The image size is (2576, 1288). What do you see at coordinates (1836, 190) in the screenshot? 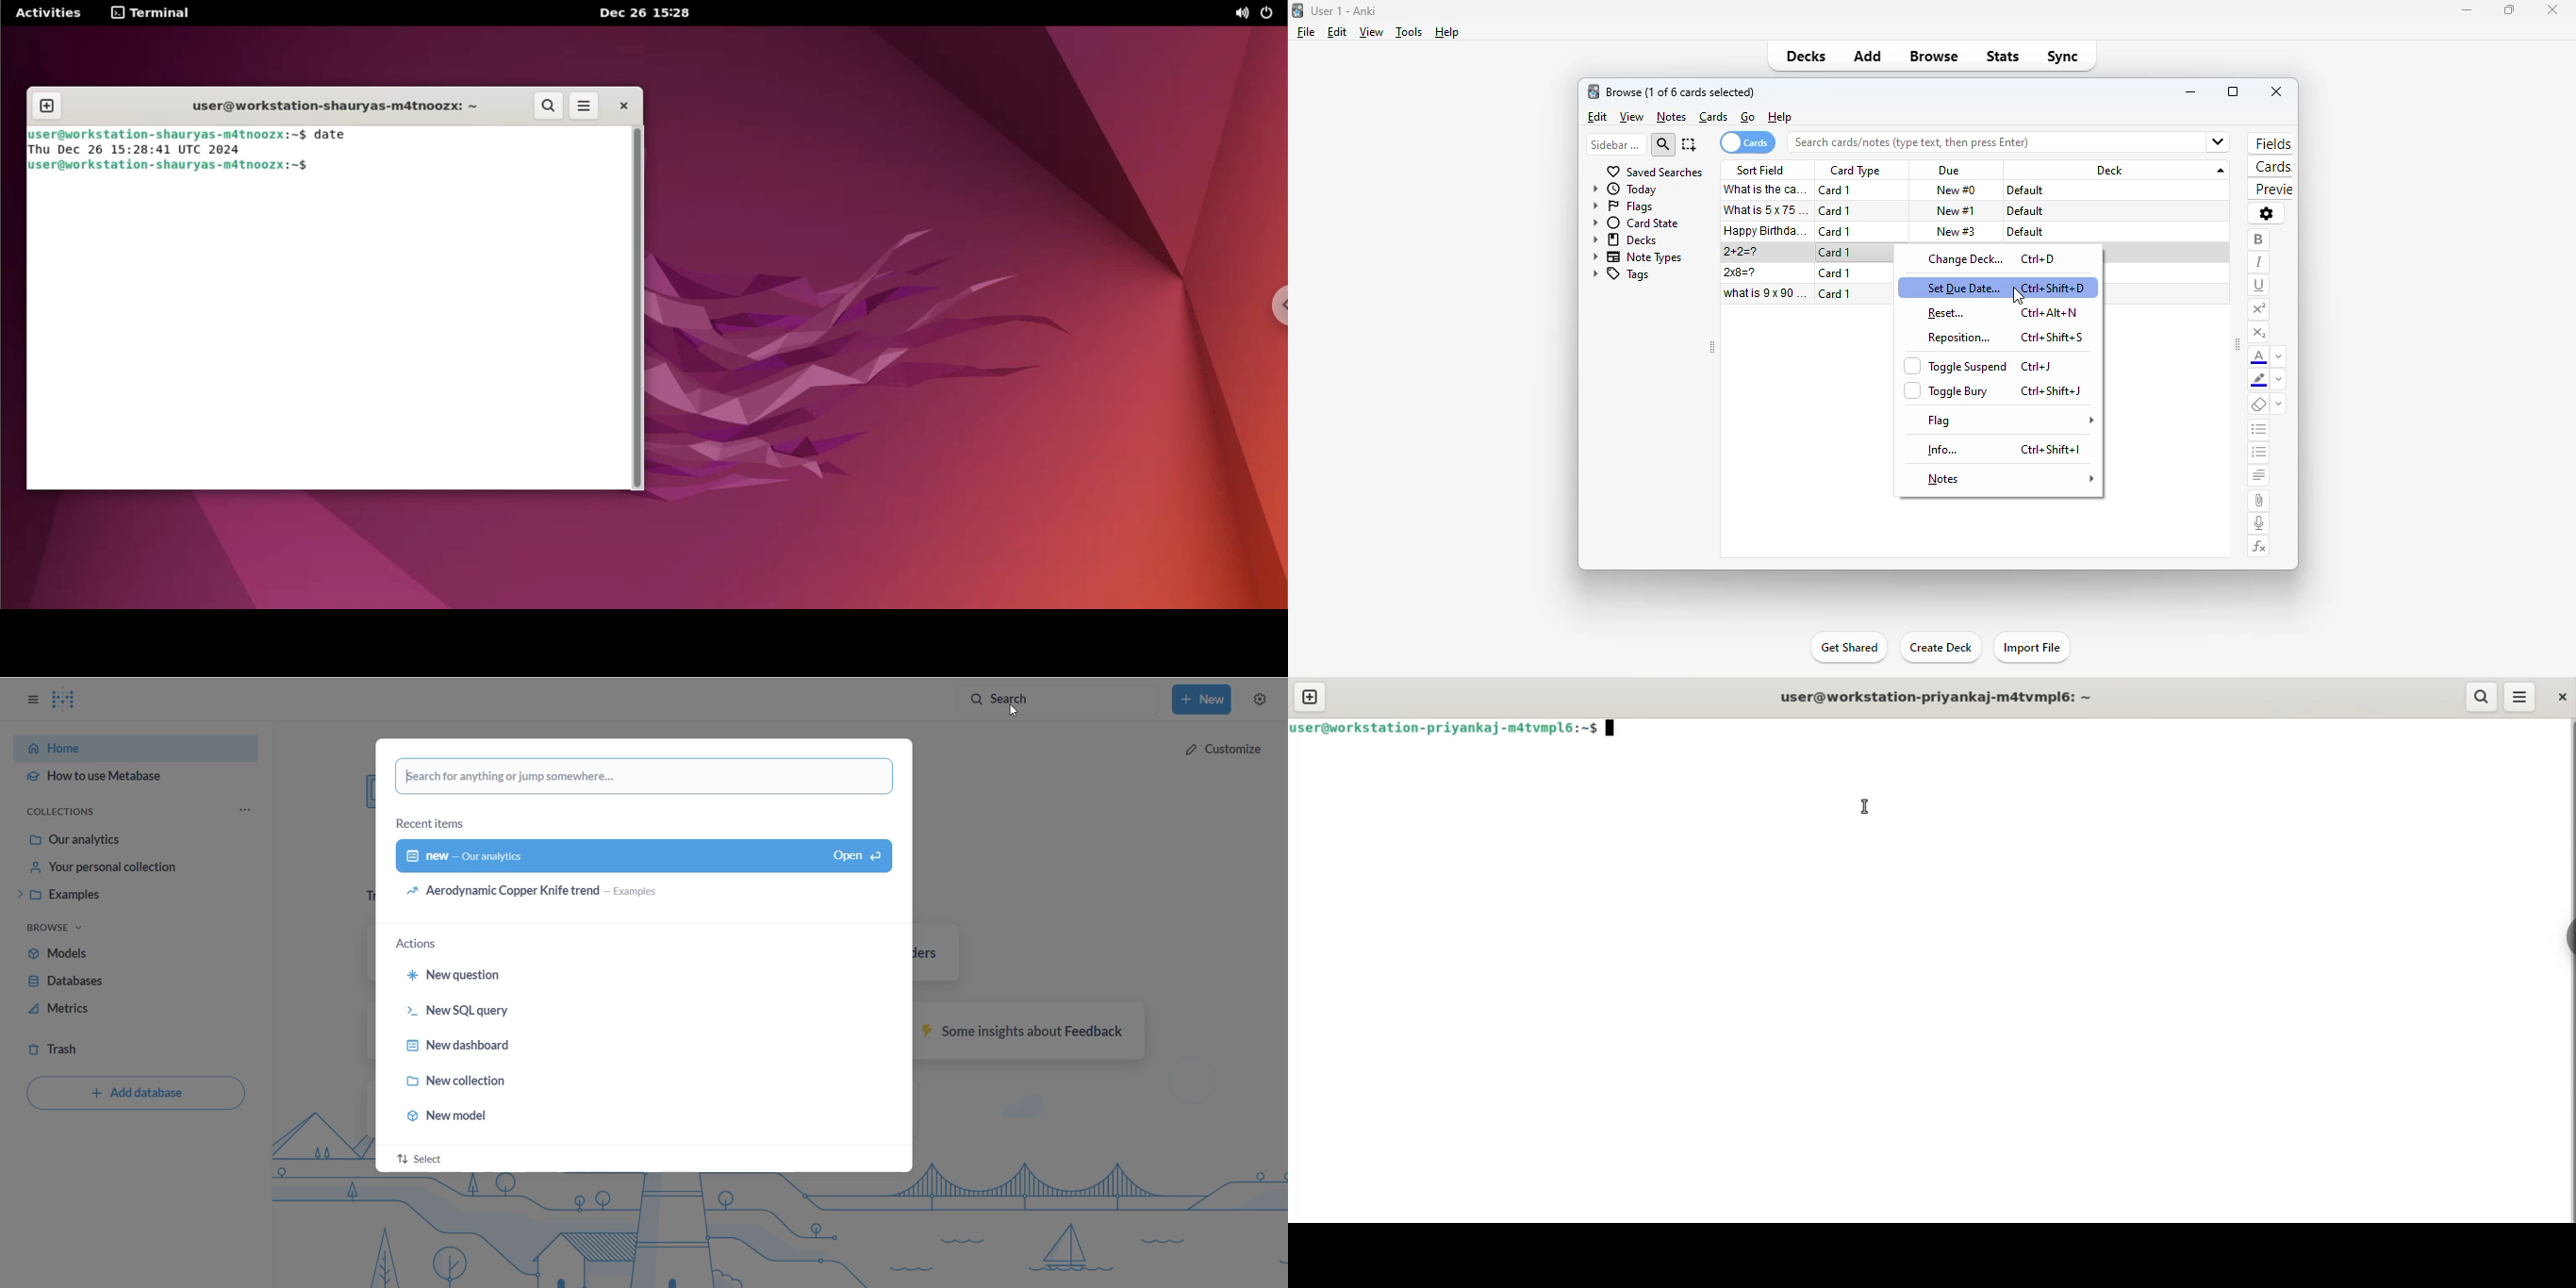
I see `card 1` at bounding box center [1836, 190].